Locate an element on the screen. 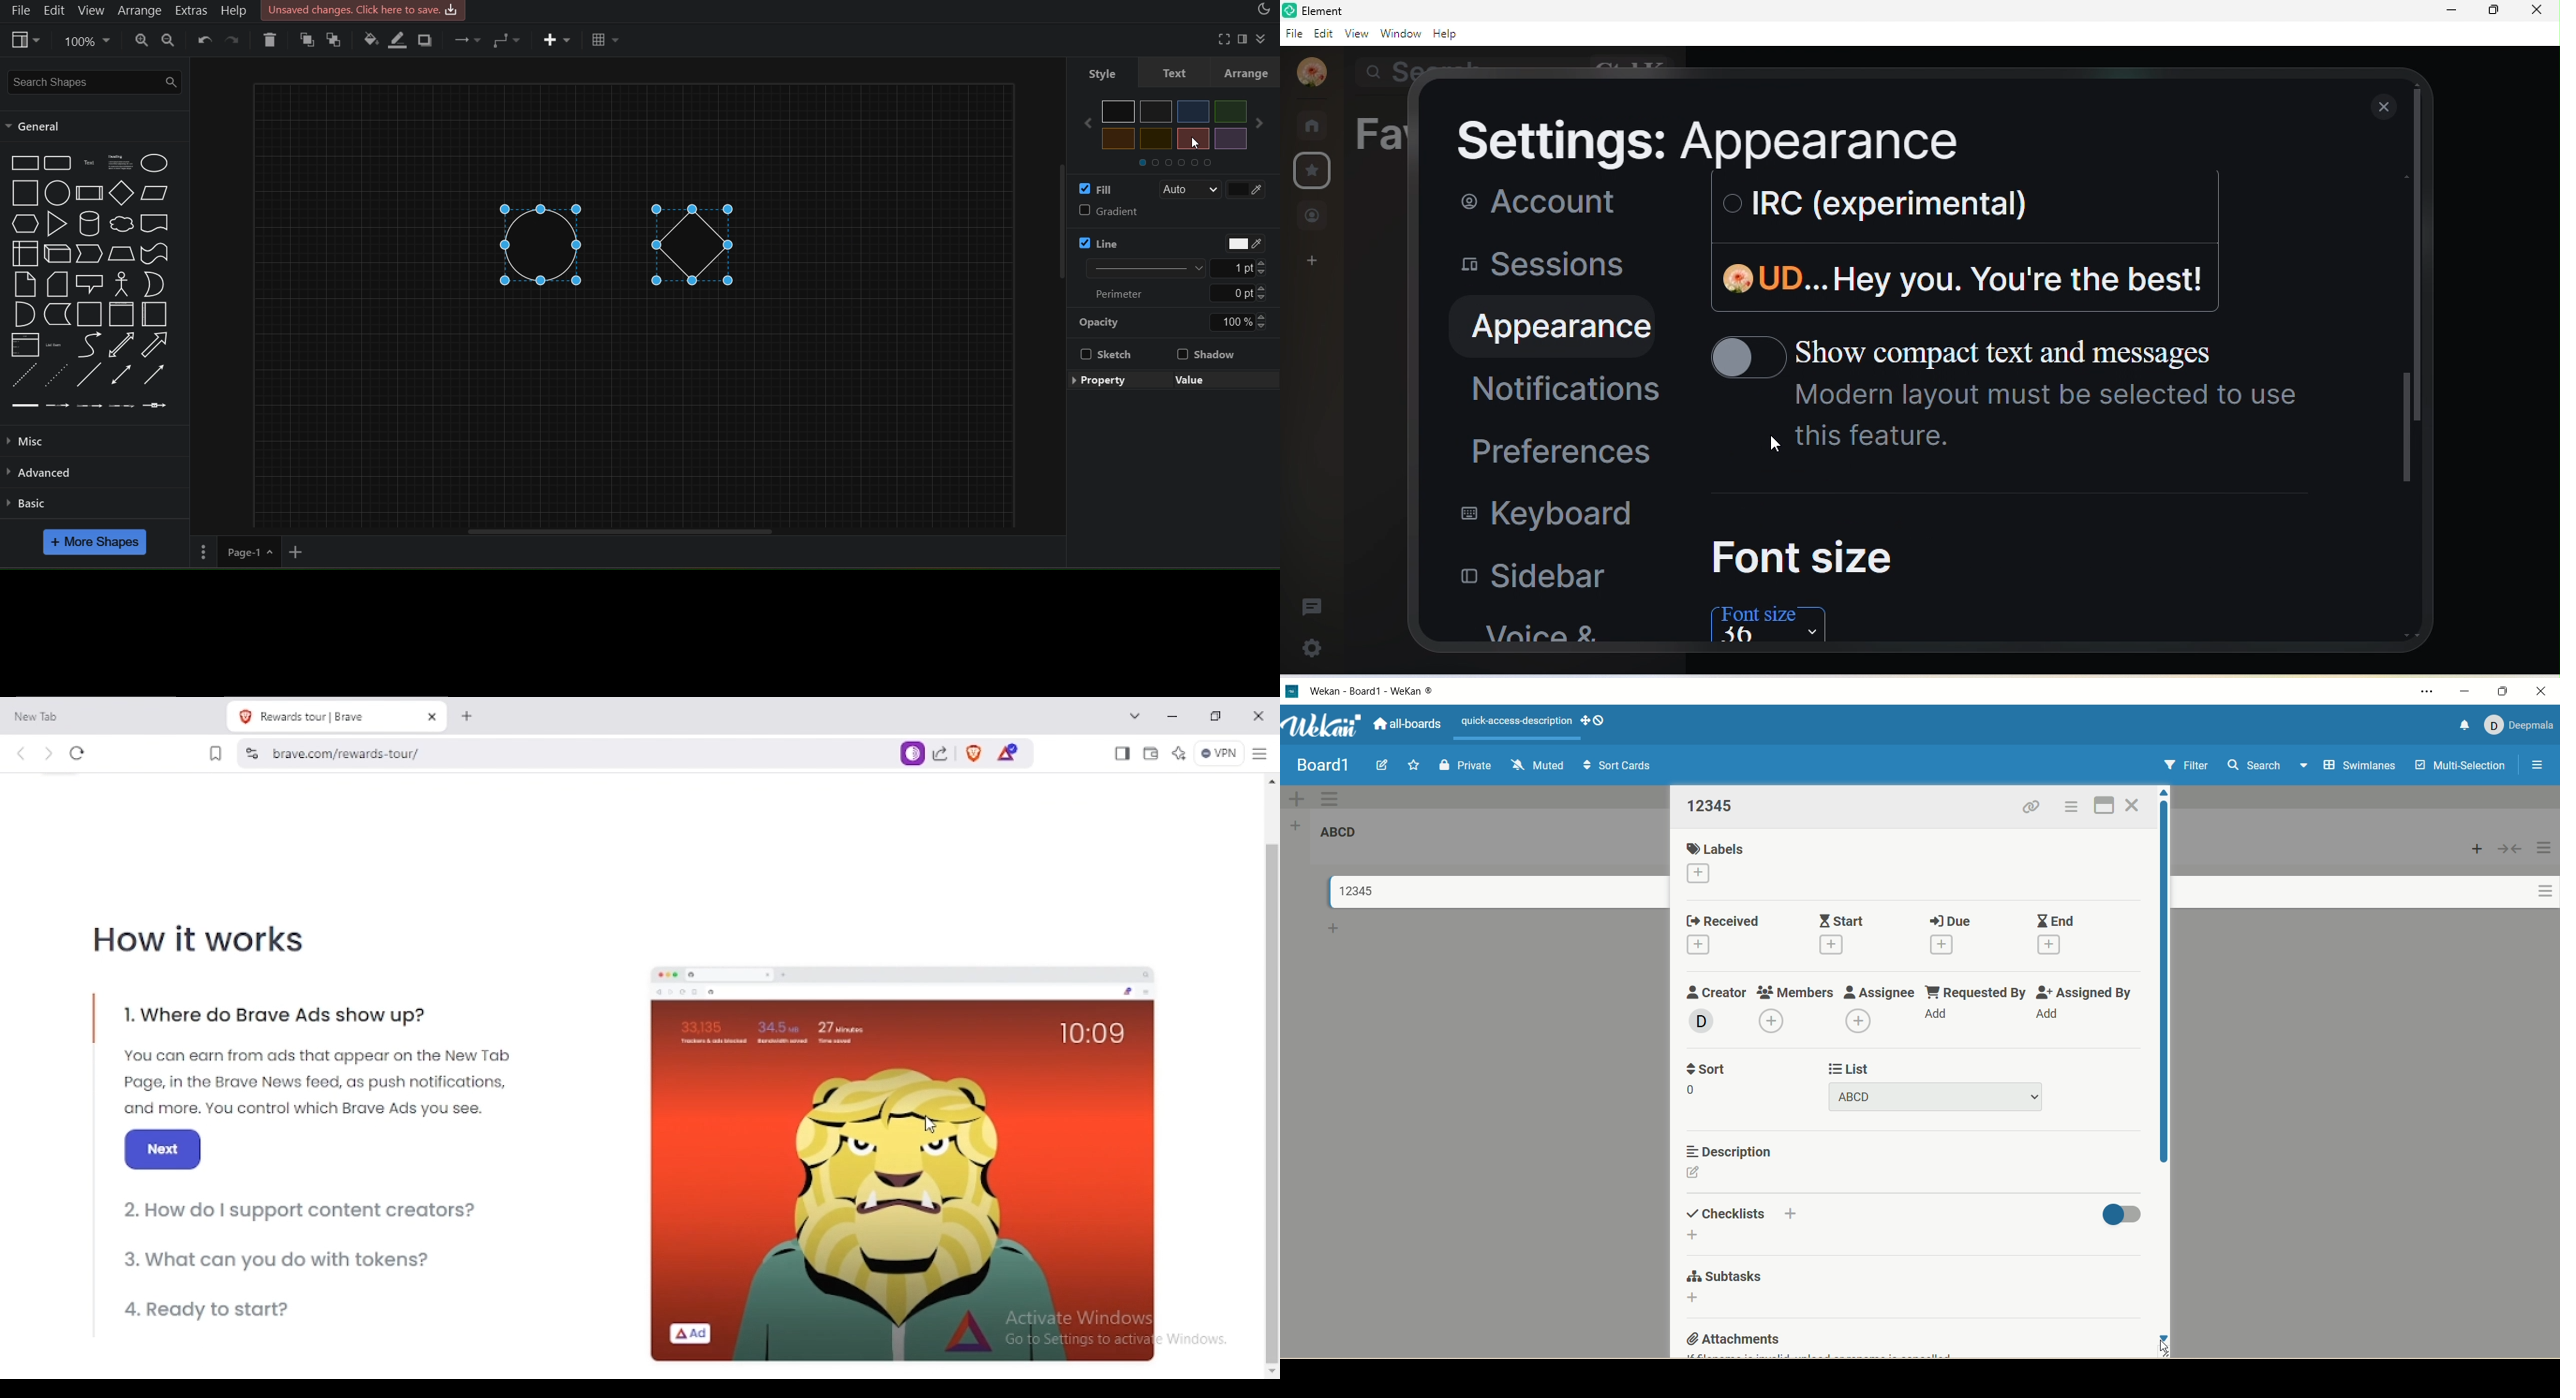  add is located at coordinates (1699, 1300).